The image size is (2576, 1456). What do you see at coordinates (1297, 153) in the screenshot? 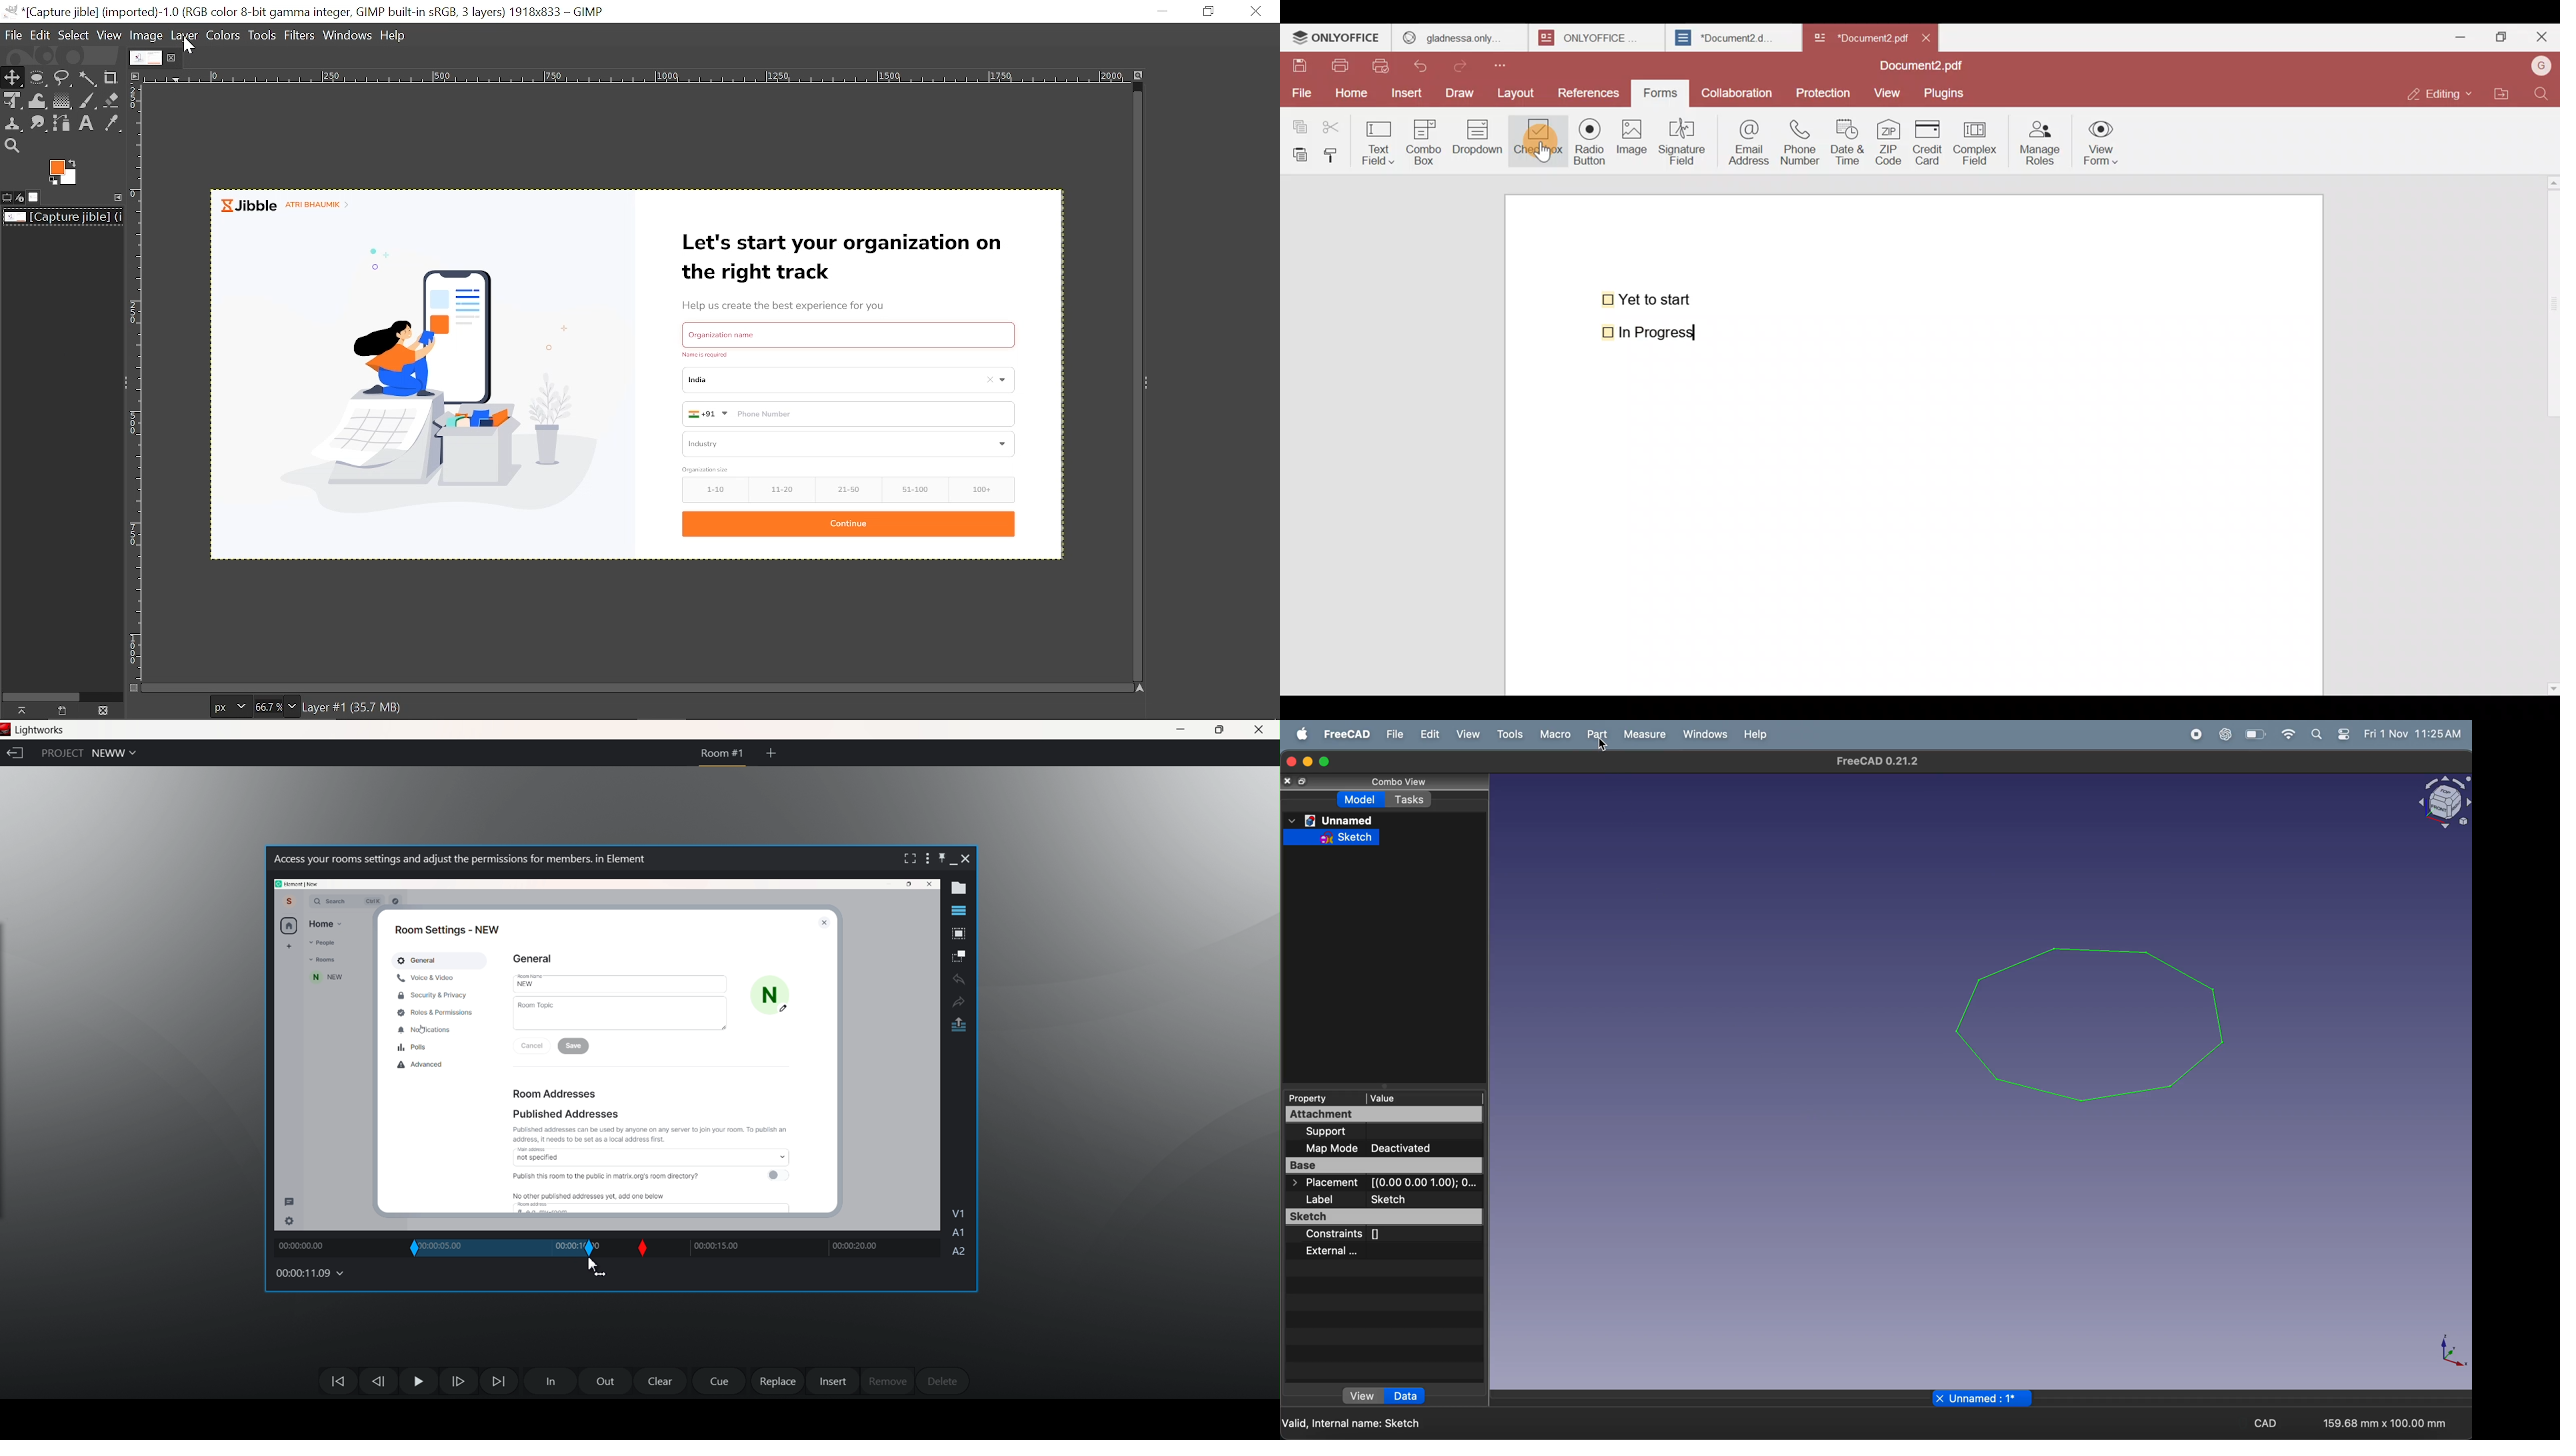
I see `Paste` at bounding box center [1297, 153].